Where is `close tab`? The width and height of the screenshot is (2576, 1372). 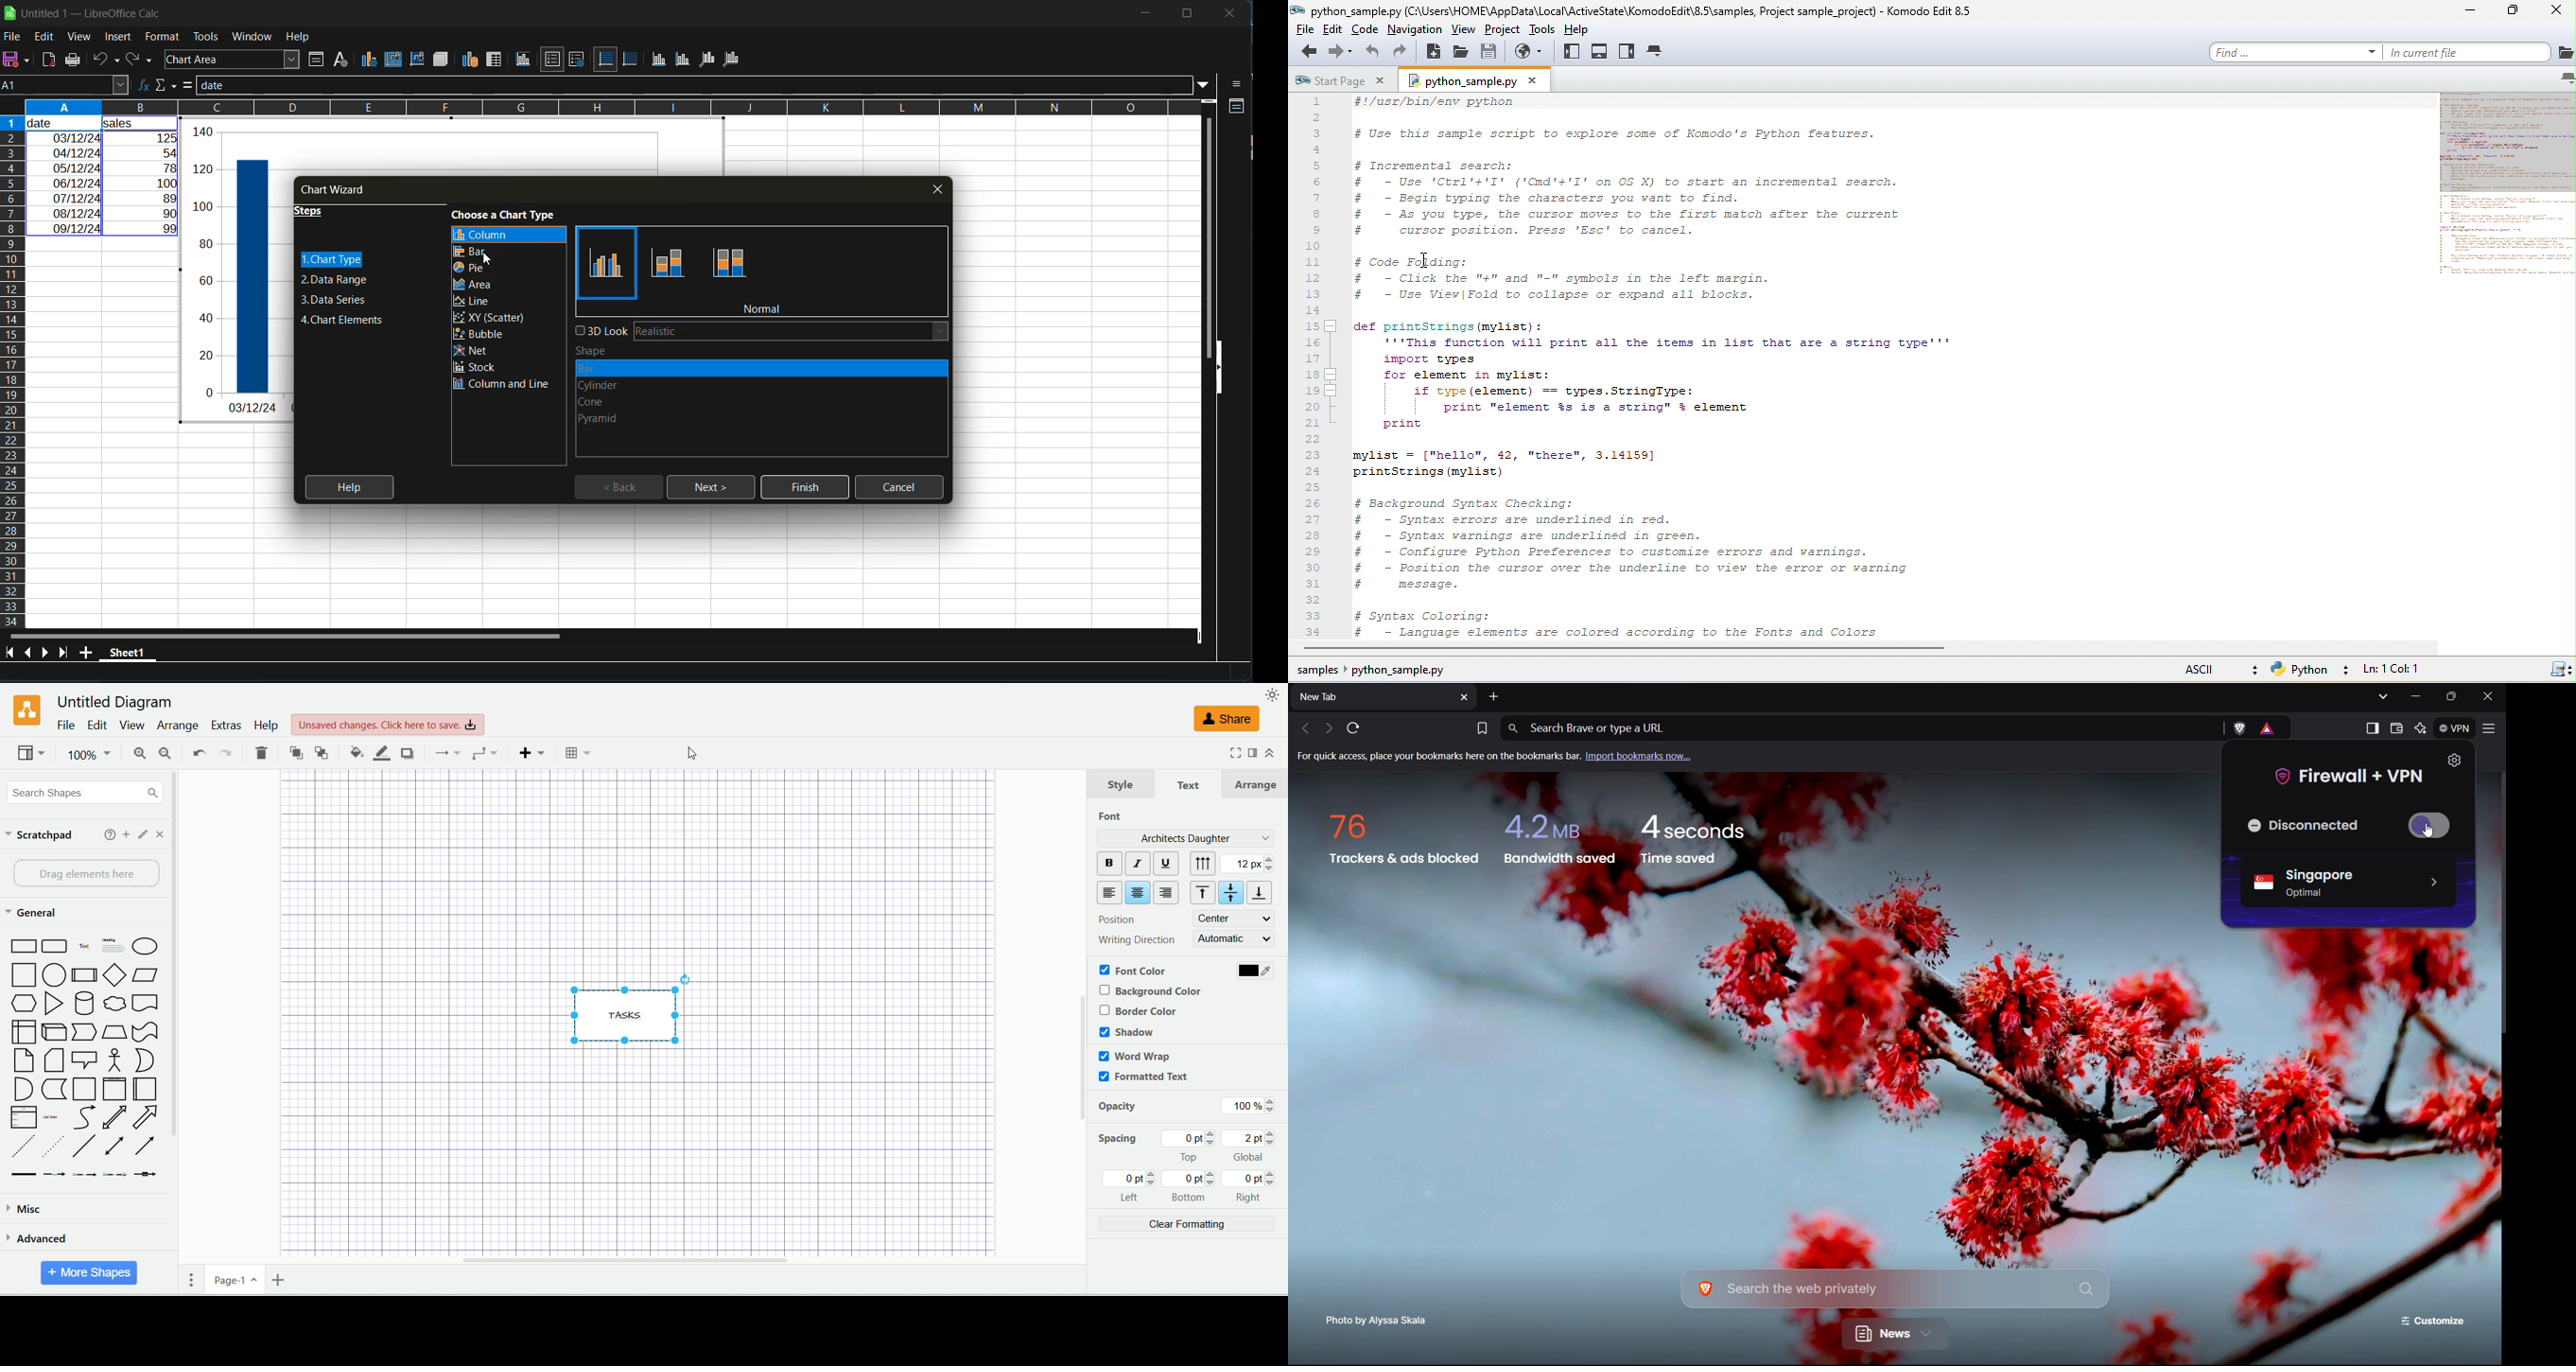 close tab is located at coordinates (939, 188).